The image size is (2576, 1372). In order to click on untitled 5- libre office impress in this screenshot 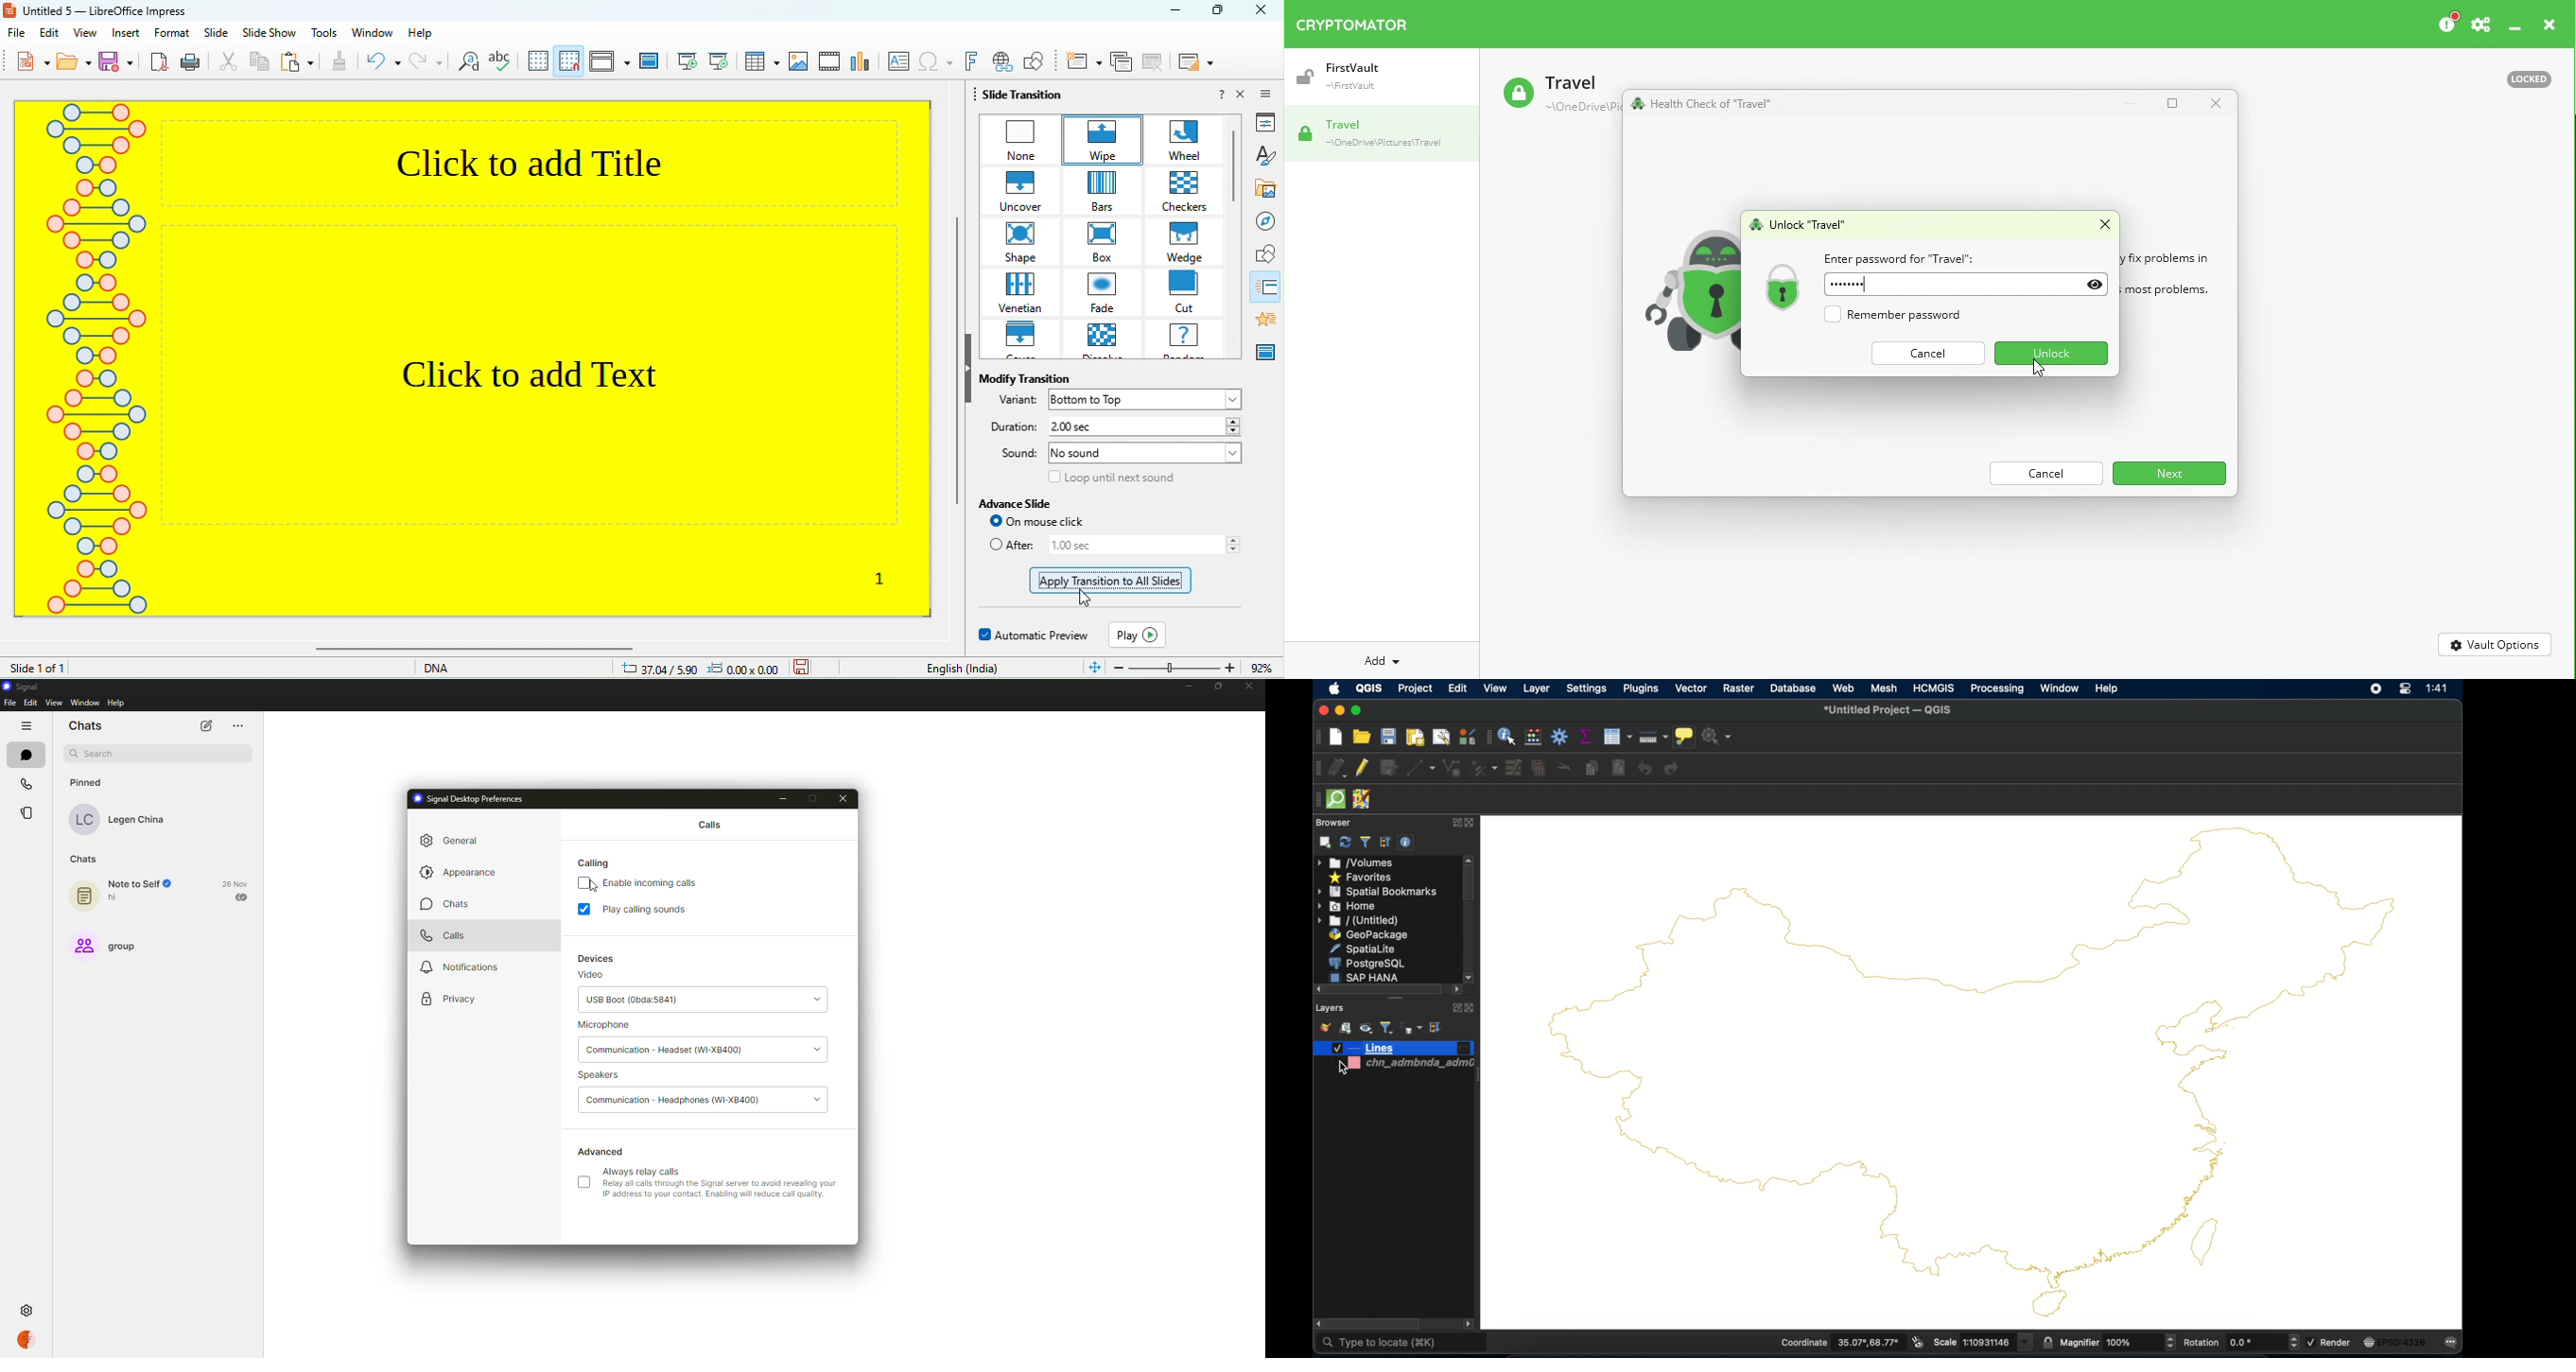, I will do `click(133, 10)`.